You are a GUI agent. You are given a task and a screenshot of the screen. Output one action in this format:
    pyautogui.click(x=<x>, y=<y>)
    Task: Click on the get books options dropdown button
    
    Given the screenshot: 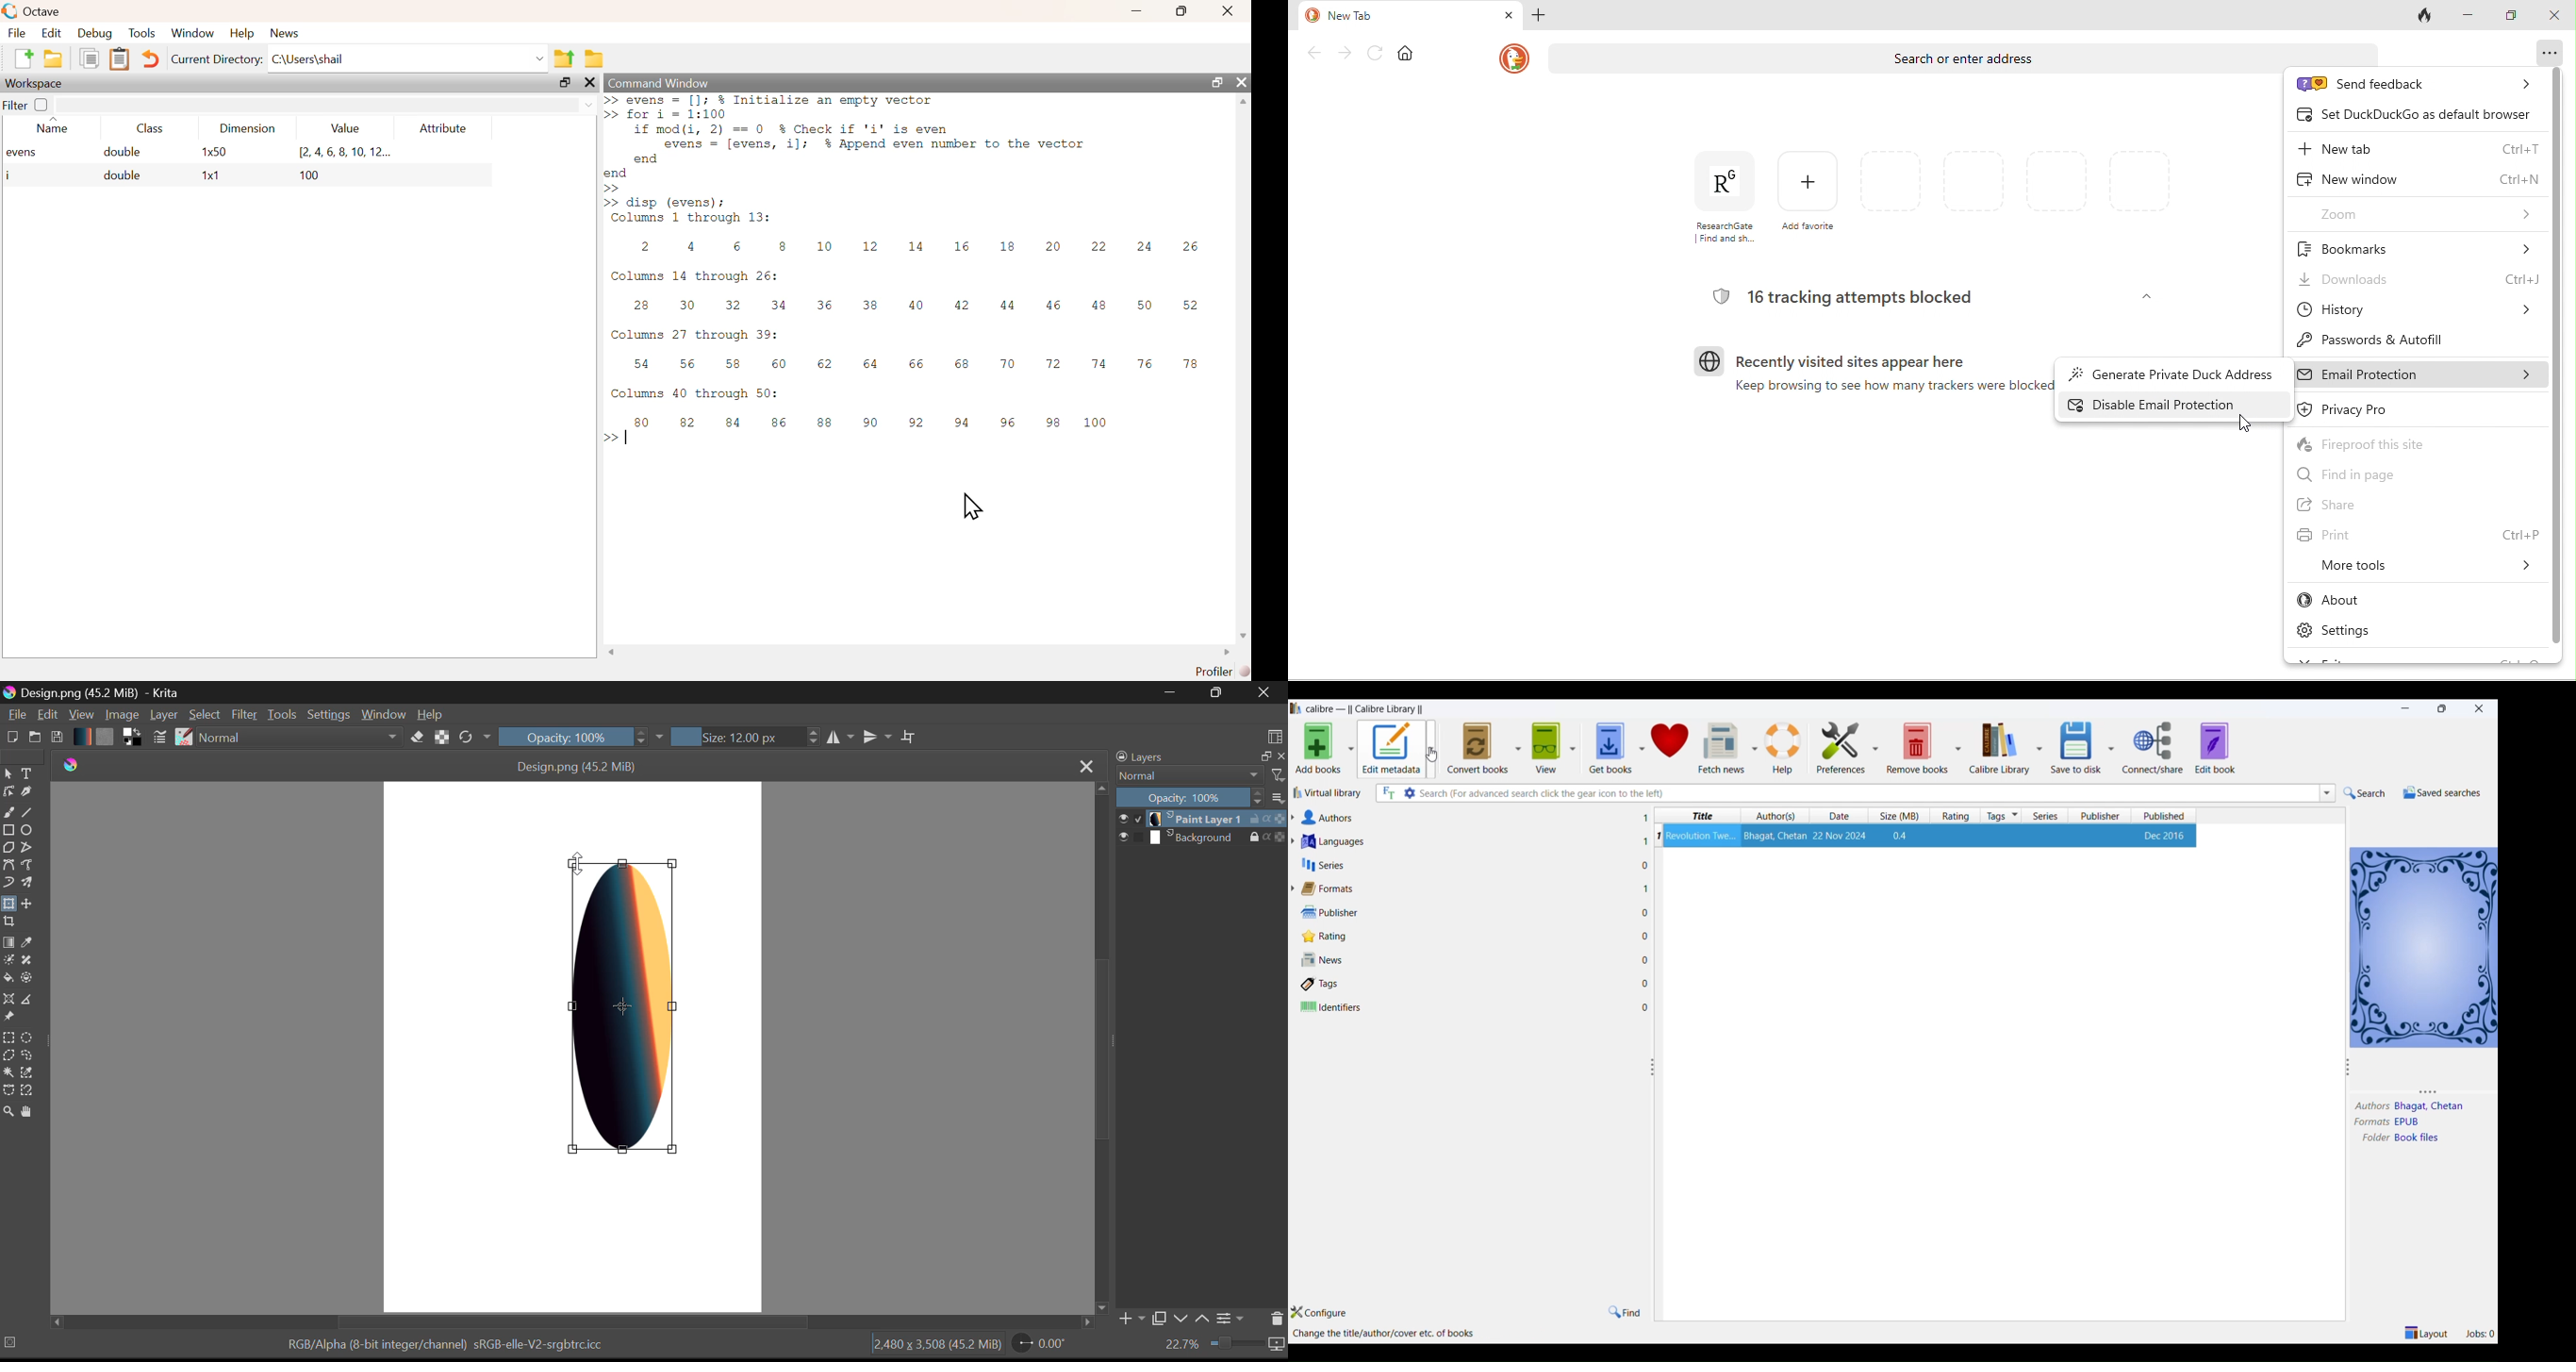 What is the action you would take?
    pyautogui.click(x=1641, y=742)
    